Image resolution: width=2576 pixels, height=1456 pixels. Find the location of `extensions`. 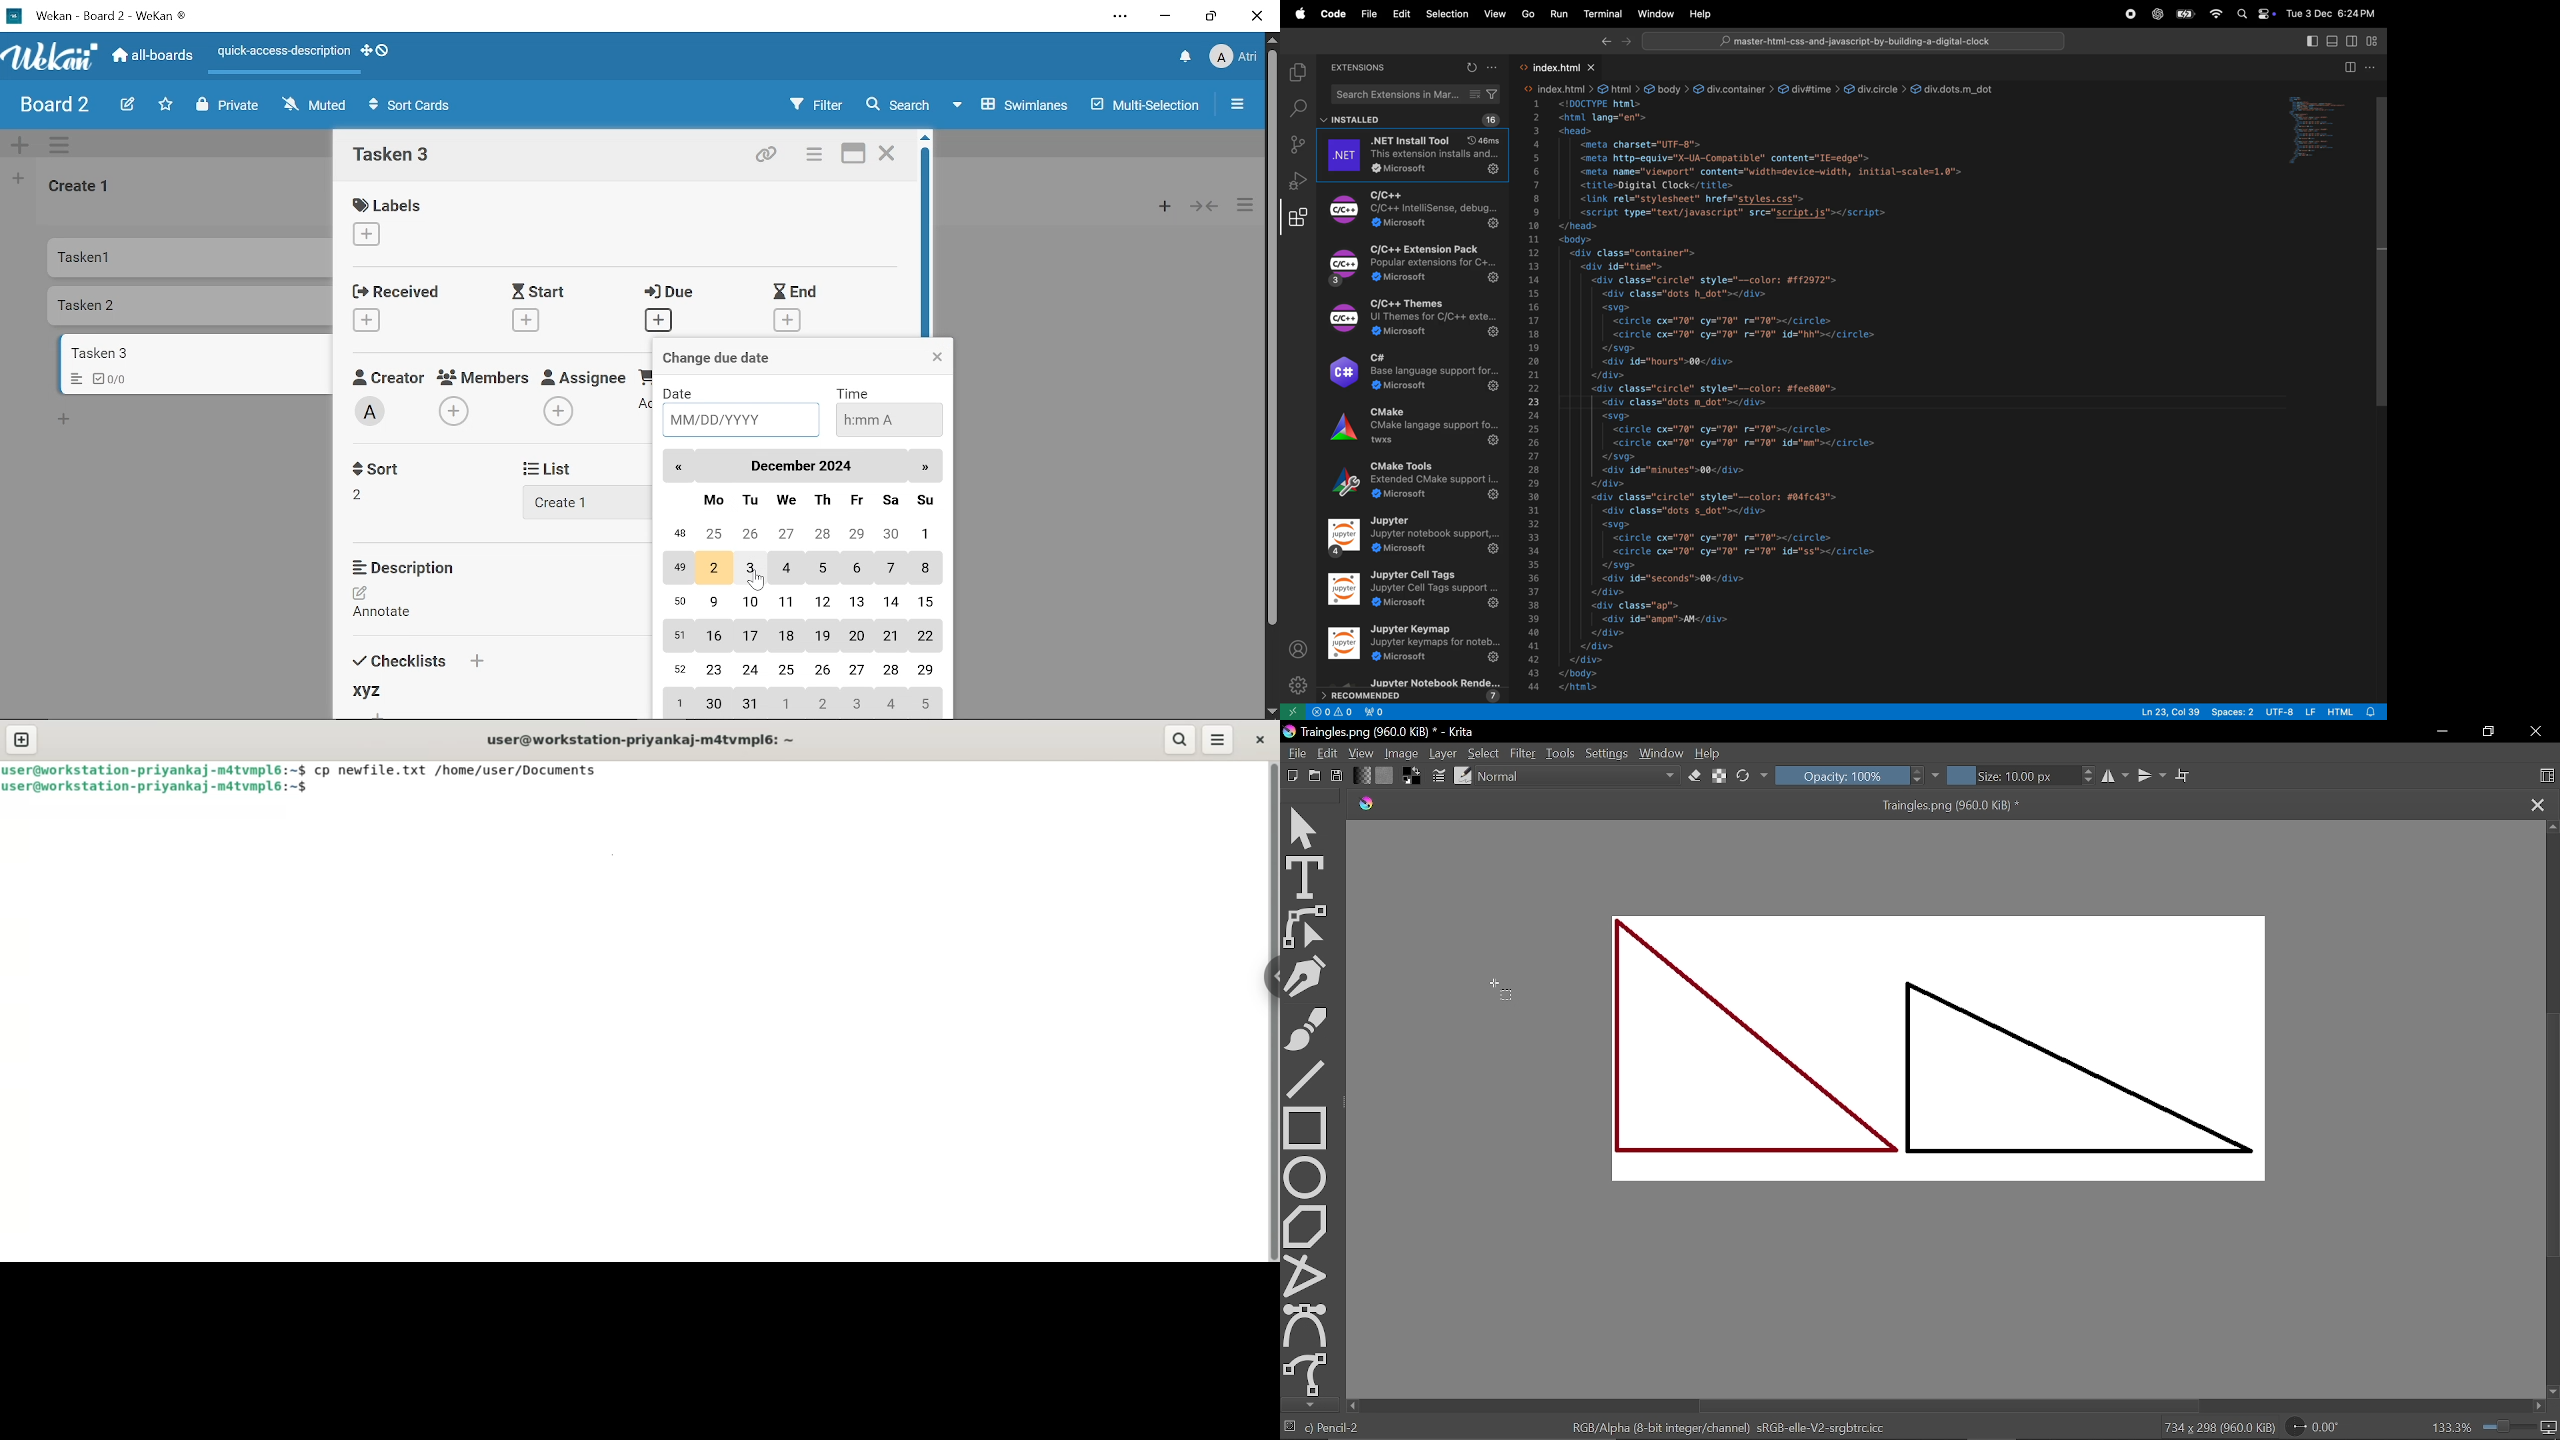

extensions is located at coordinates (1298, 218).